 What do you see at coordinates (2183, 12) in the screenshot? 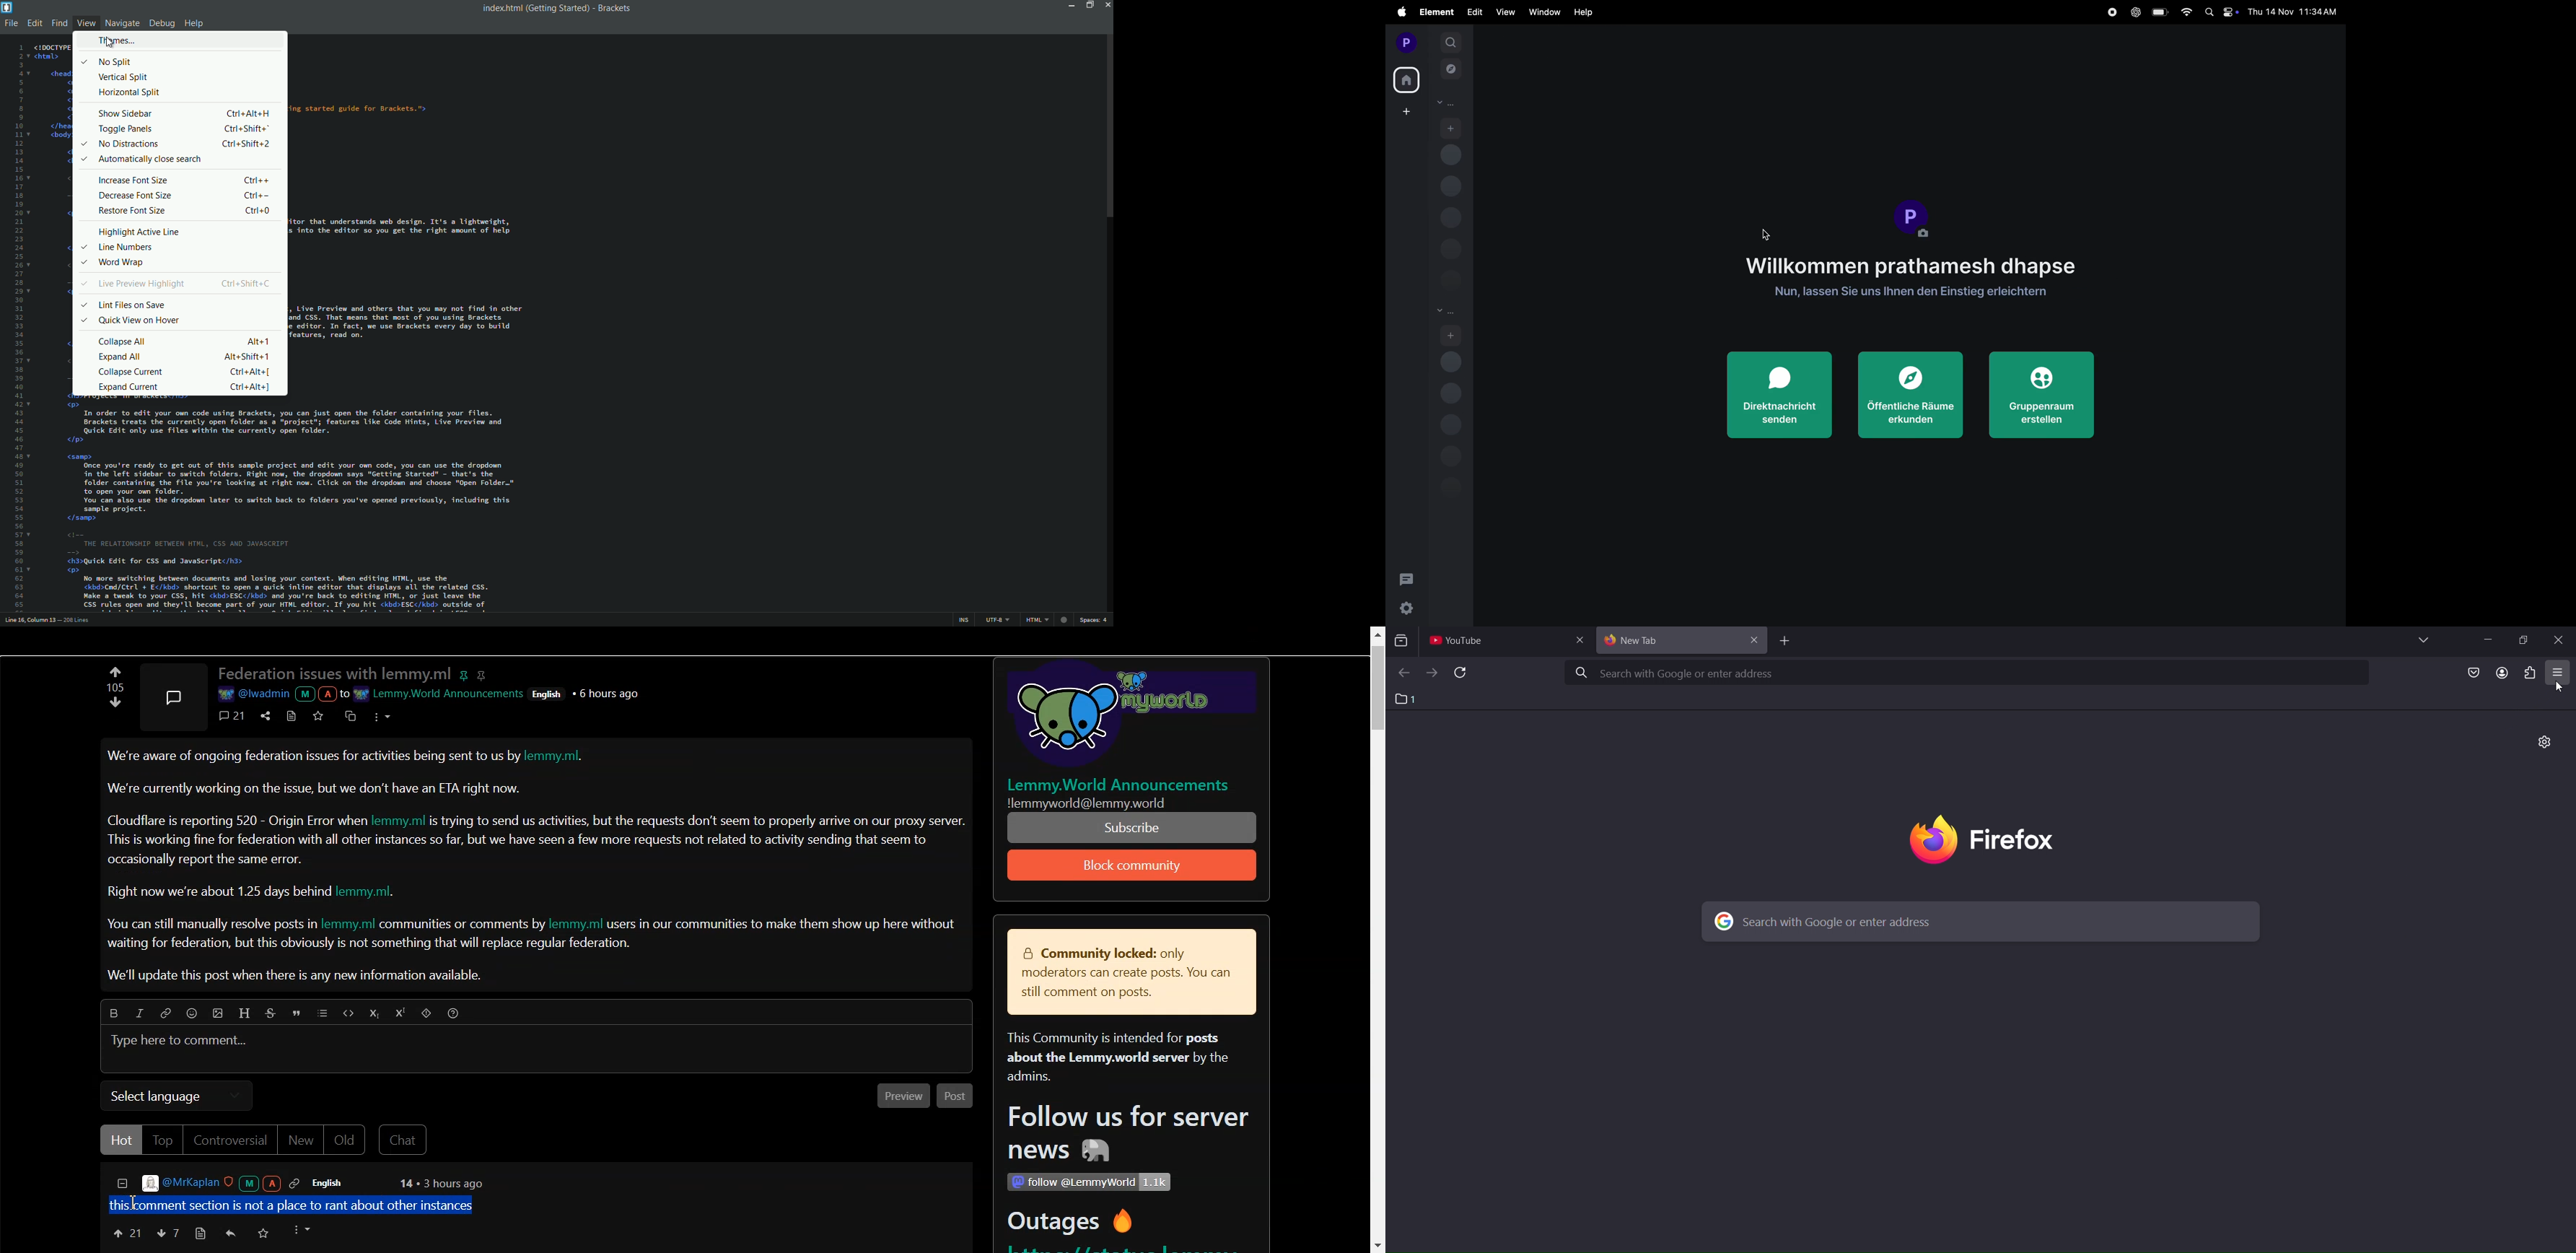
I see `wifi` at bounding box center [2183, 12].